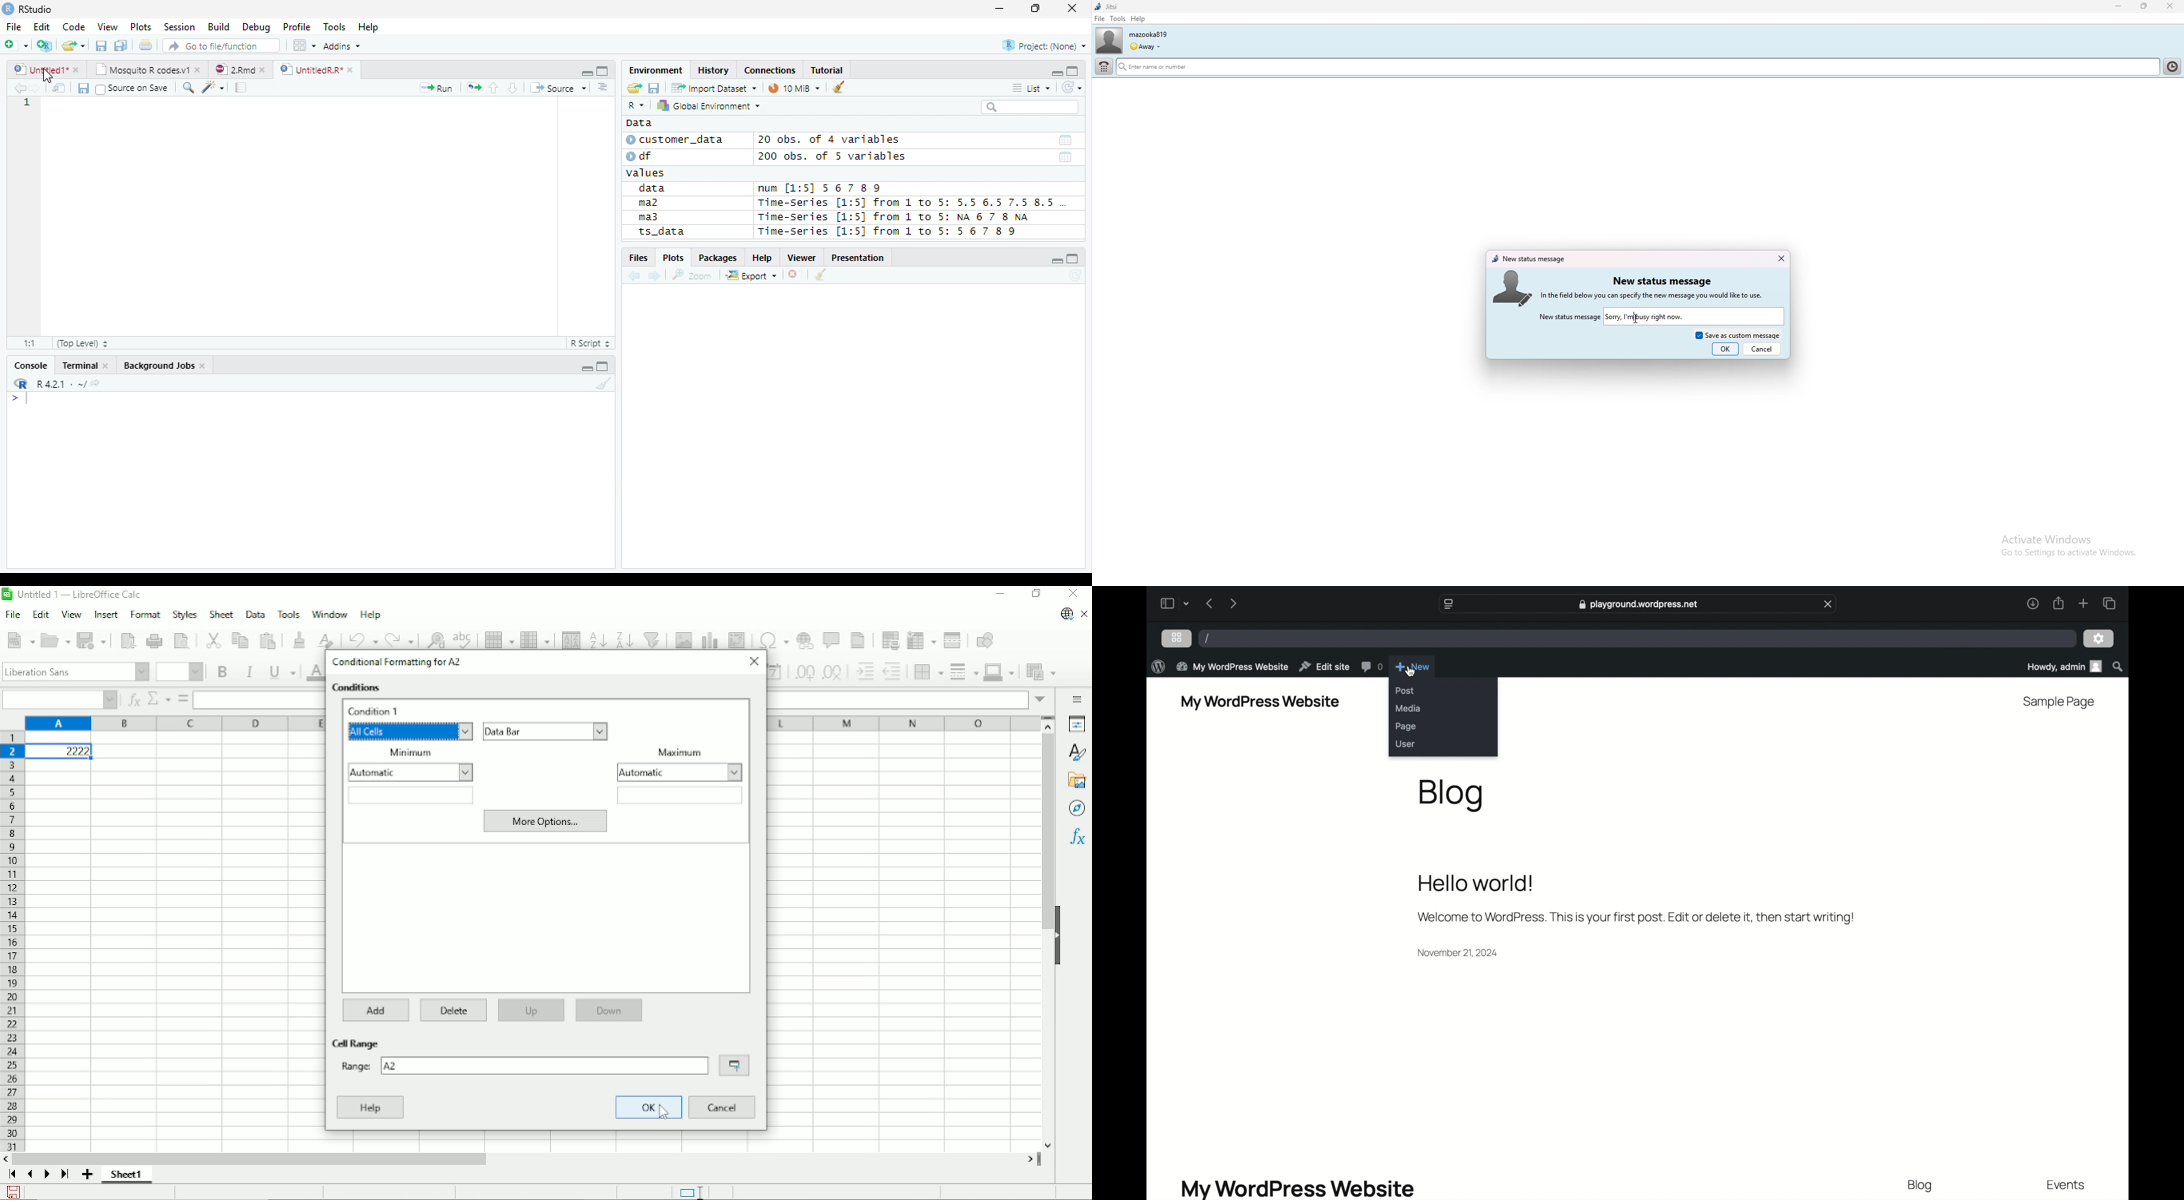 This screenshot has width=2184, height=1204. Describe the element at coordinates (1260, 702) in the screenshot. I see `my wordpress website` at that location.